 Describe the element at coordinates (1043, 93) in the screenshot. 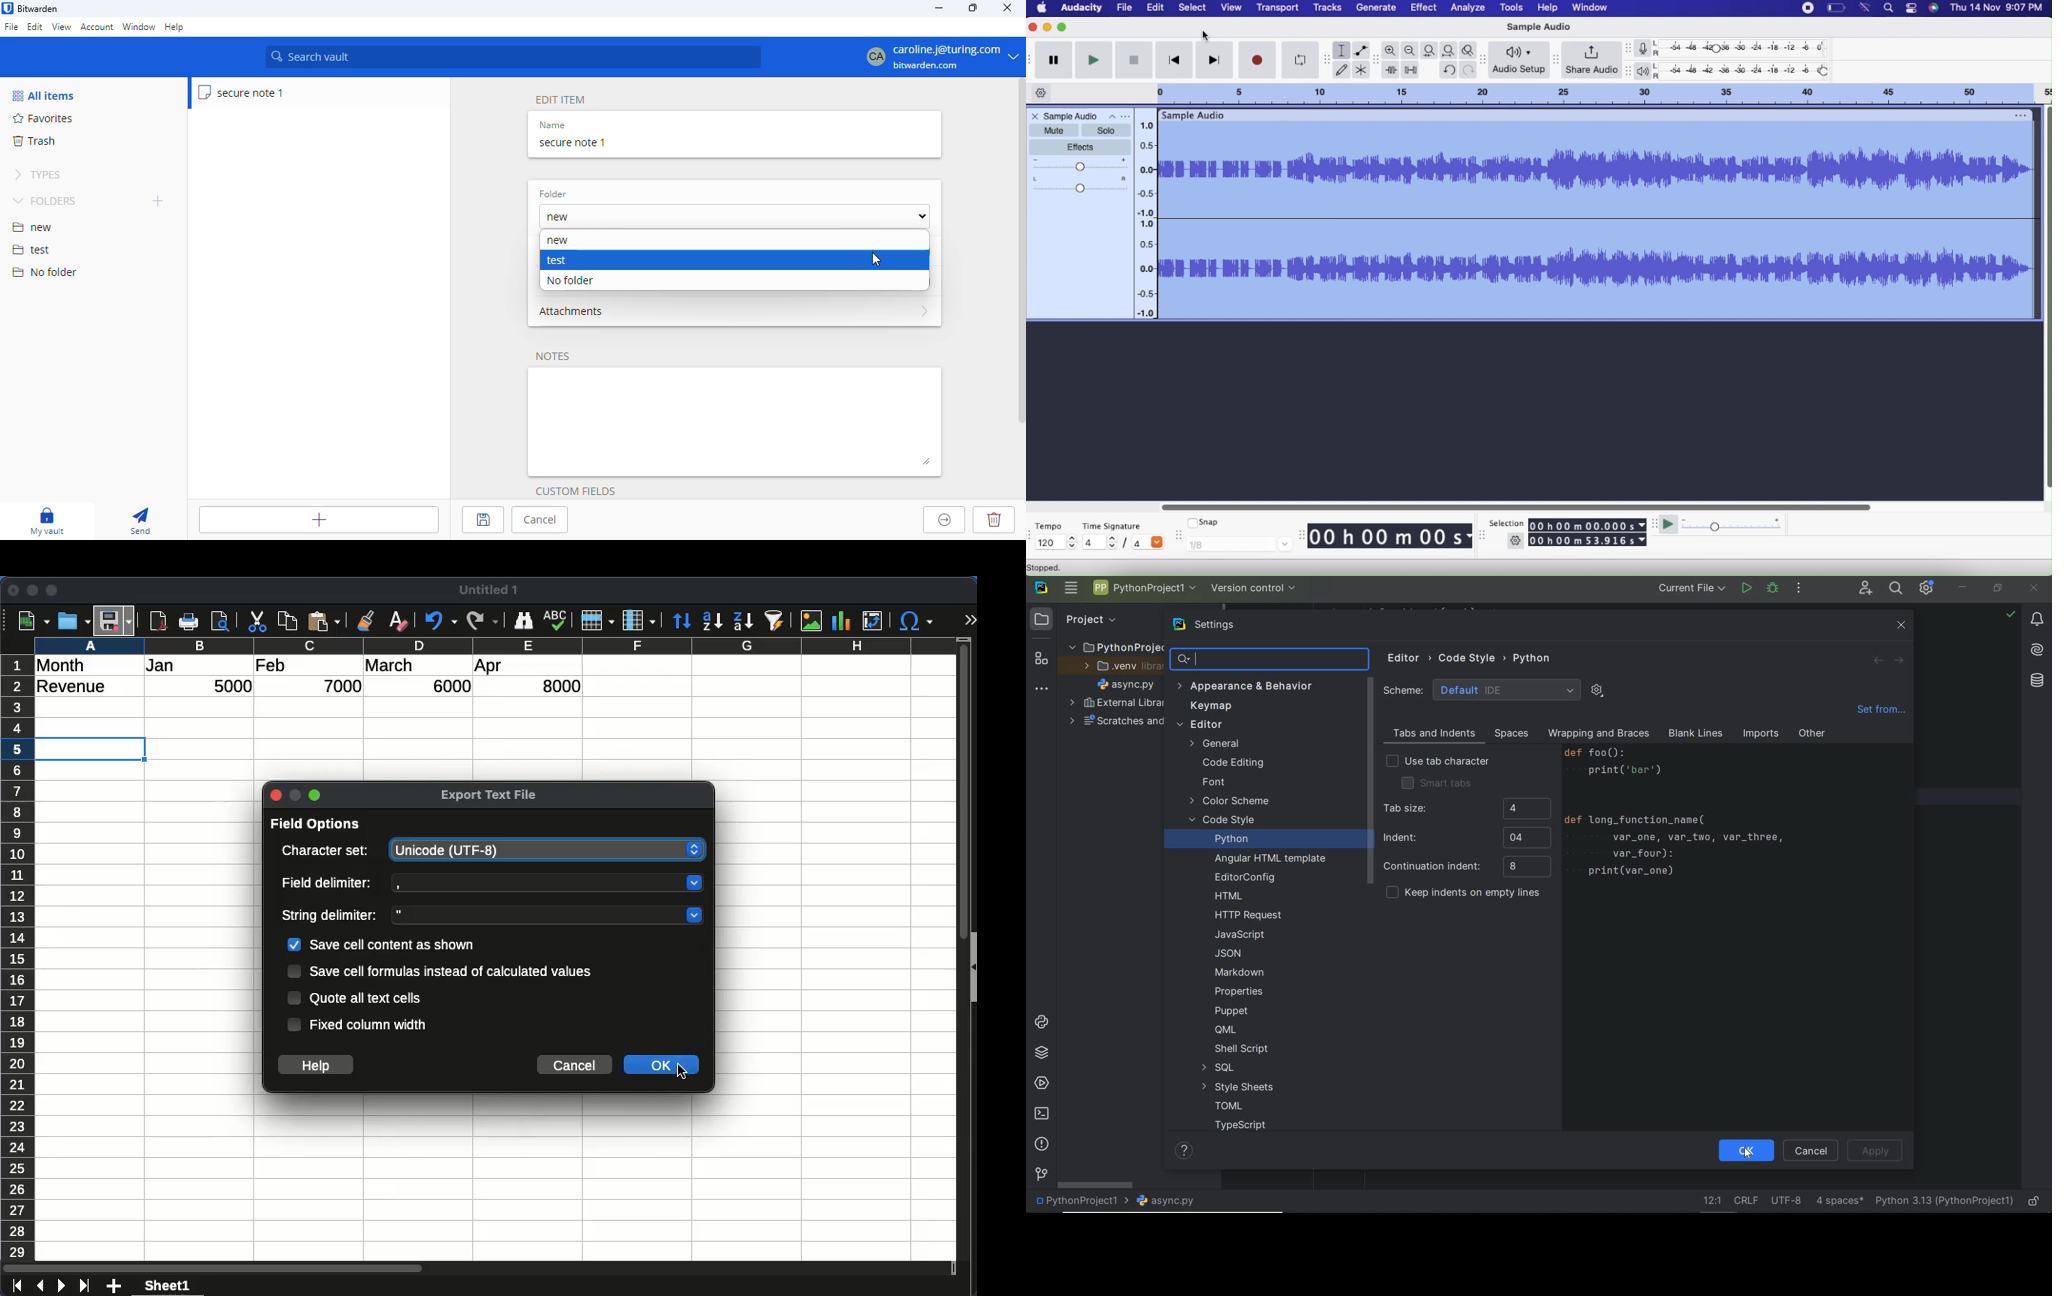

I see `Timeline options` at that location.